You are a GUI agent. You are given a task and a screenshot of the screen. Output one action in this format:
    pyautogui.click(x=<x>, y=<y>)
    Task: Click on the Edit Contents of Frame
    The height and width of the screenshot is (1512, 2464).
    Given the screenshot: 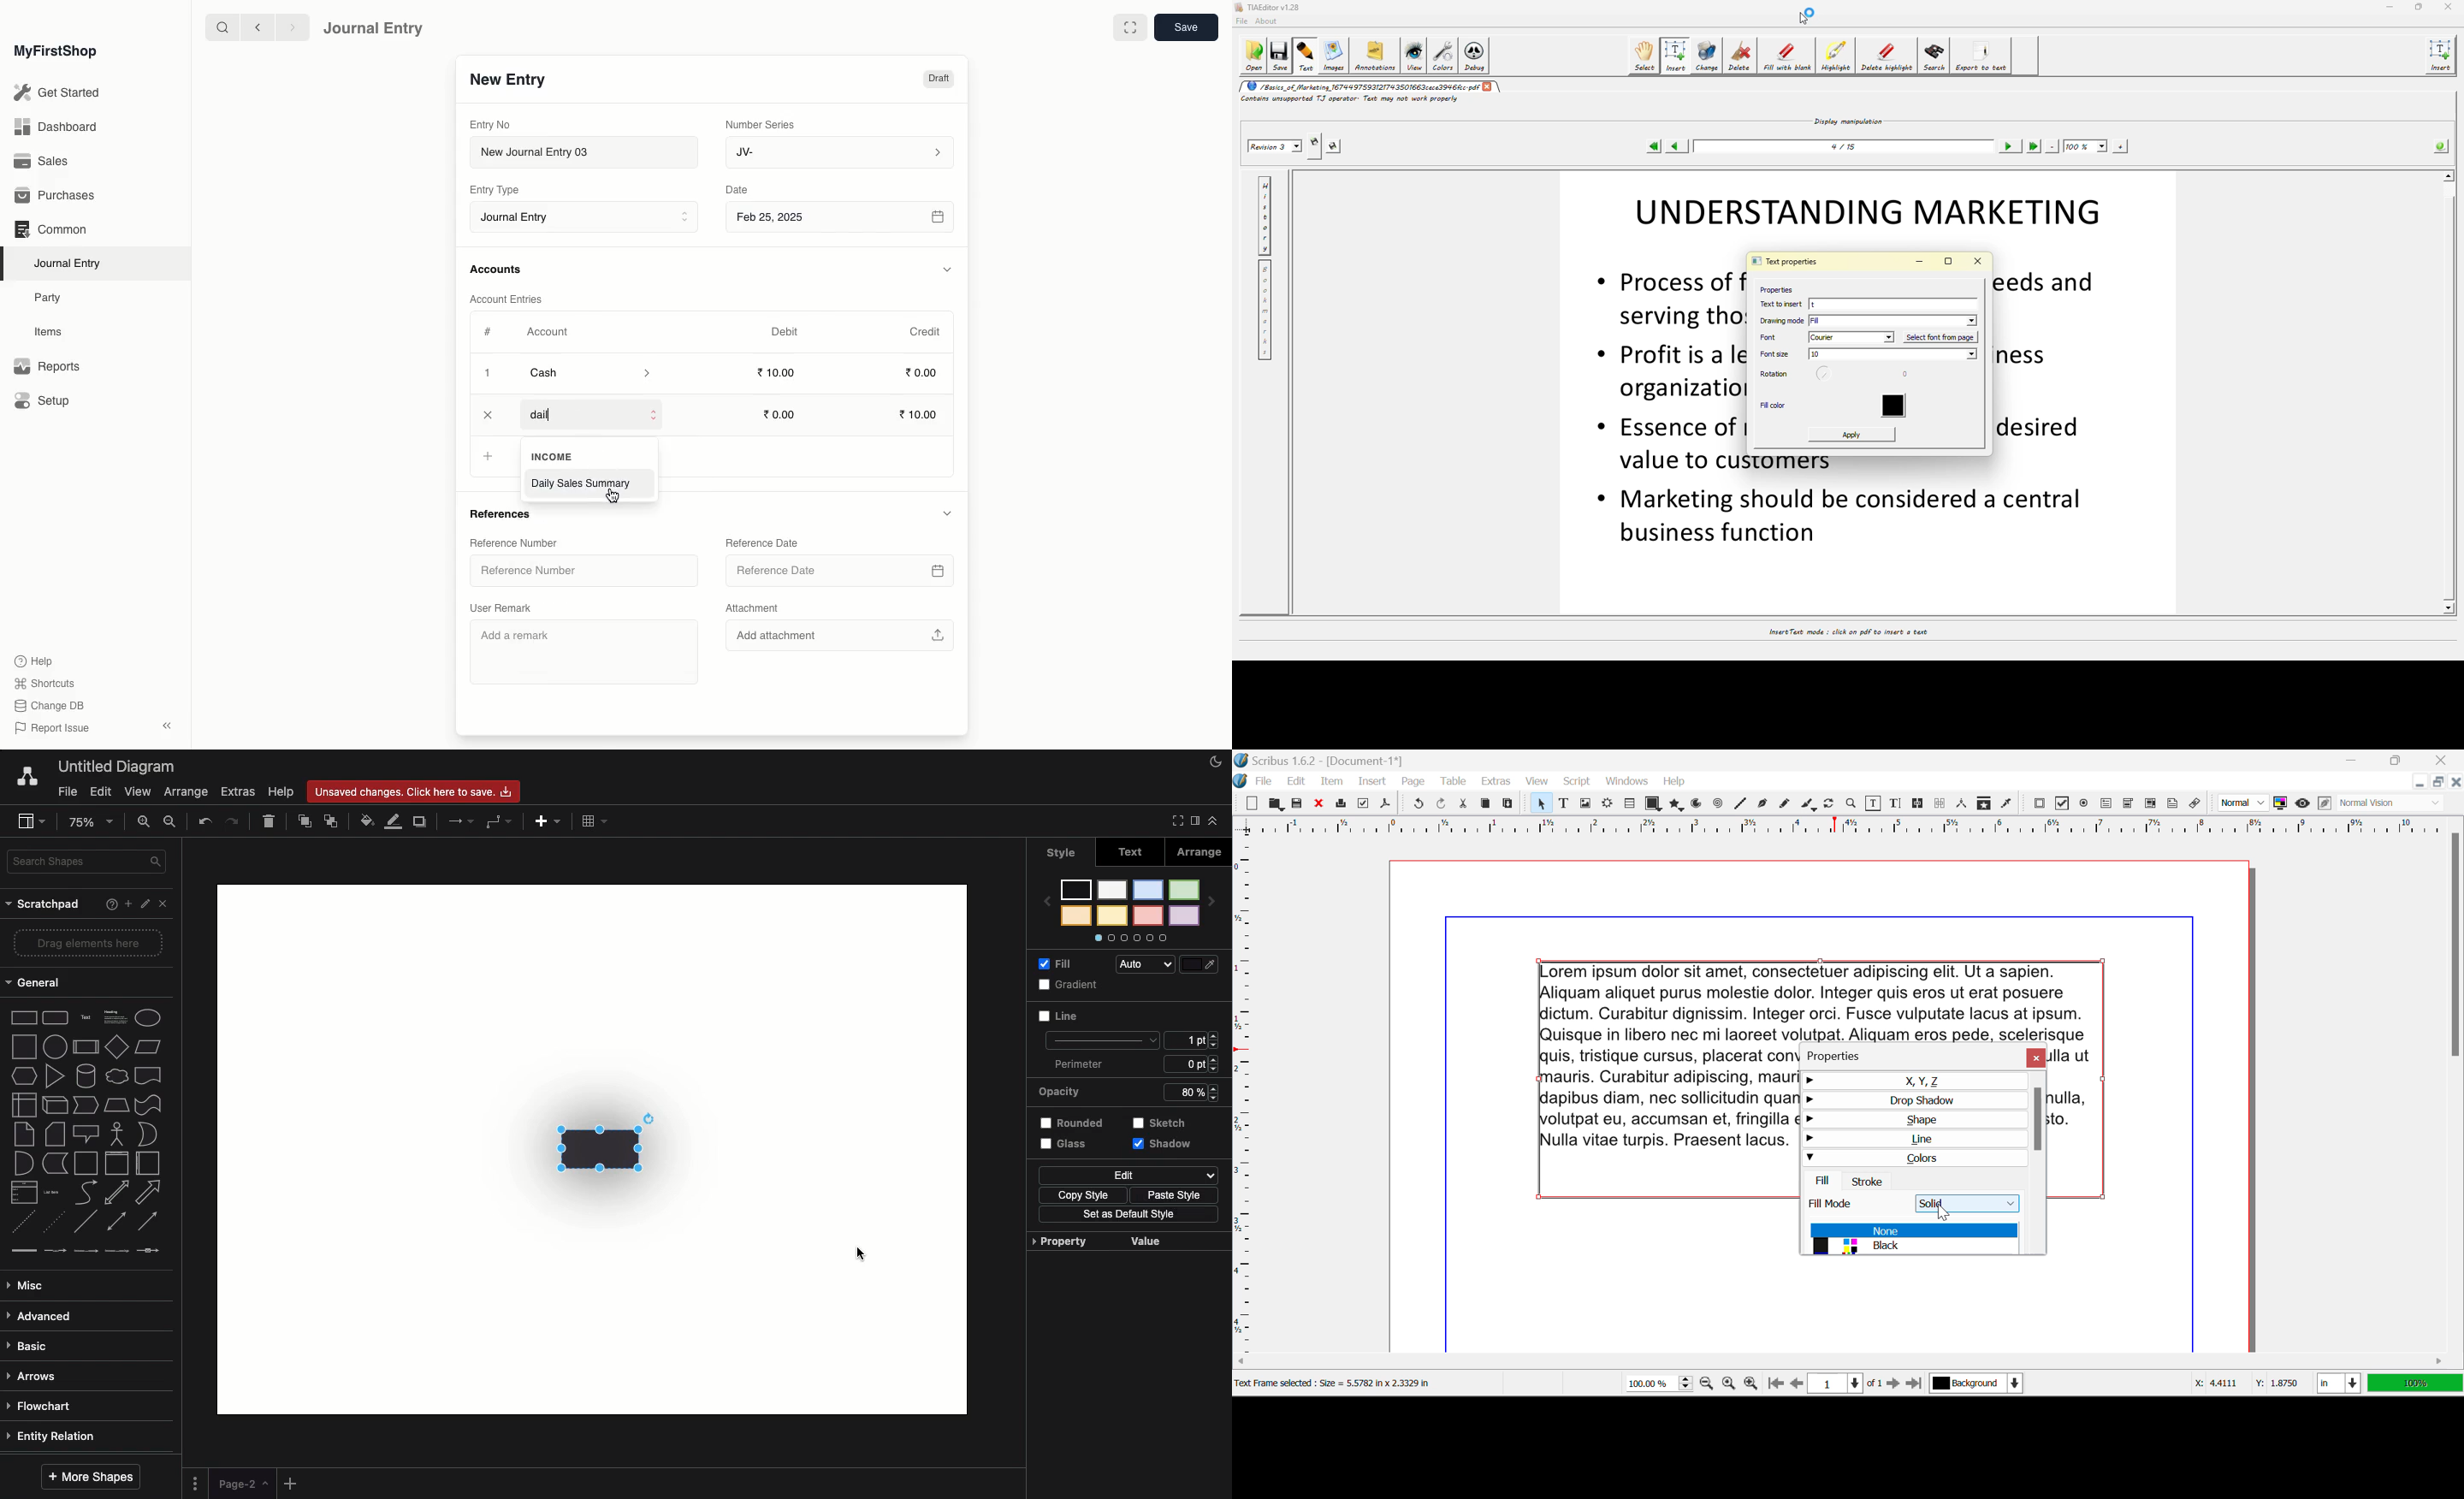 What is the action you would take?
    pyautogui.click(x=1874, y=805)
    